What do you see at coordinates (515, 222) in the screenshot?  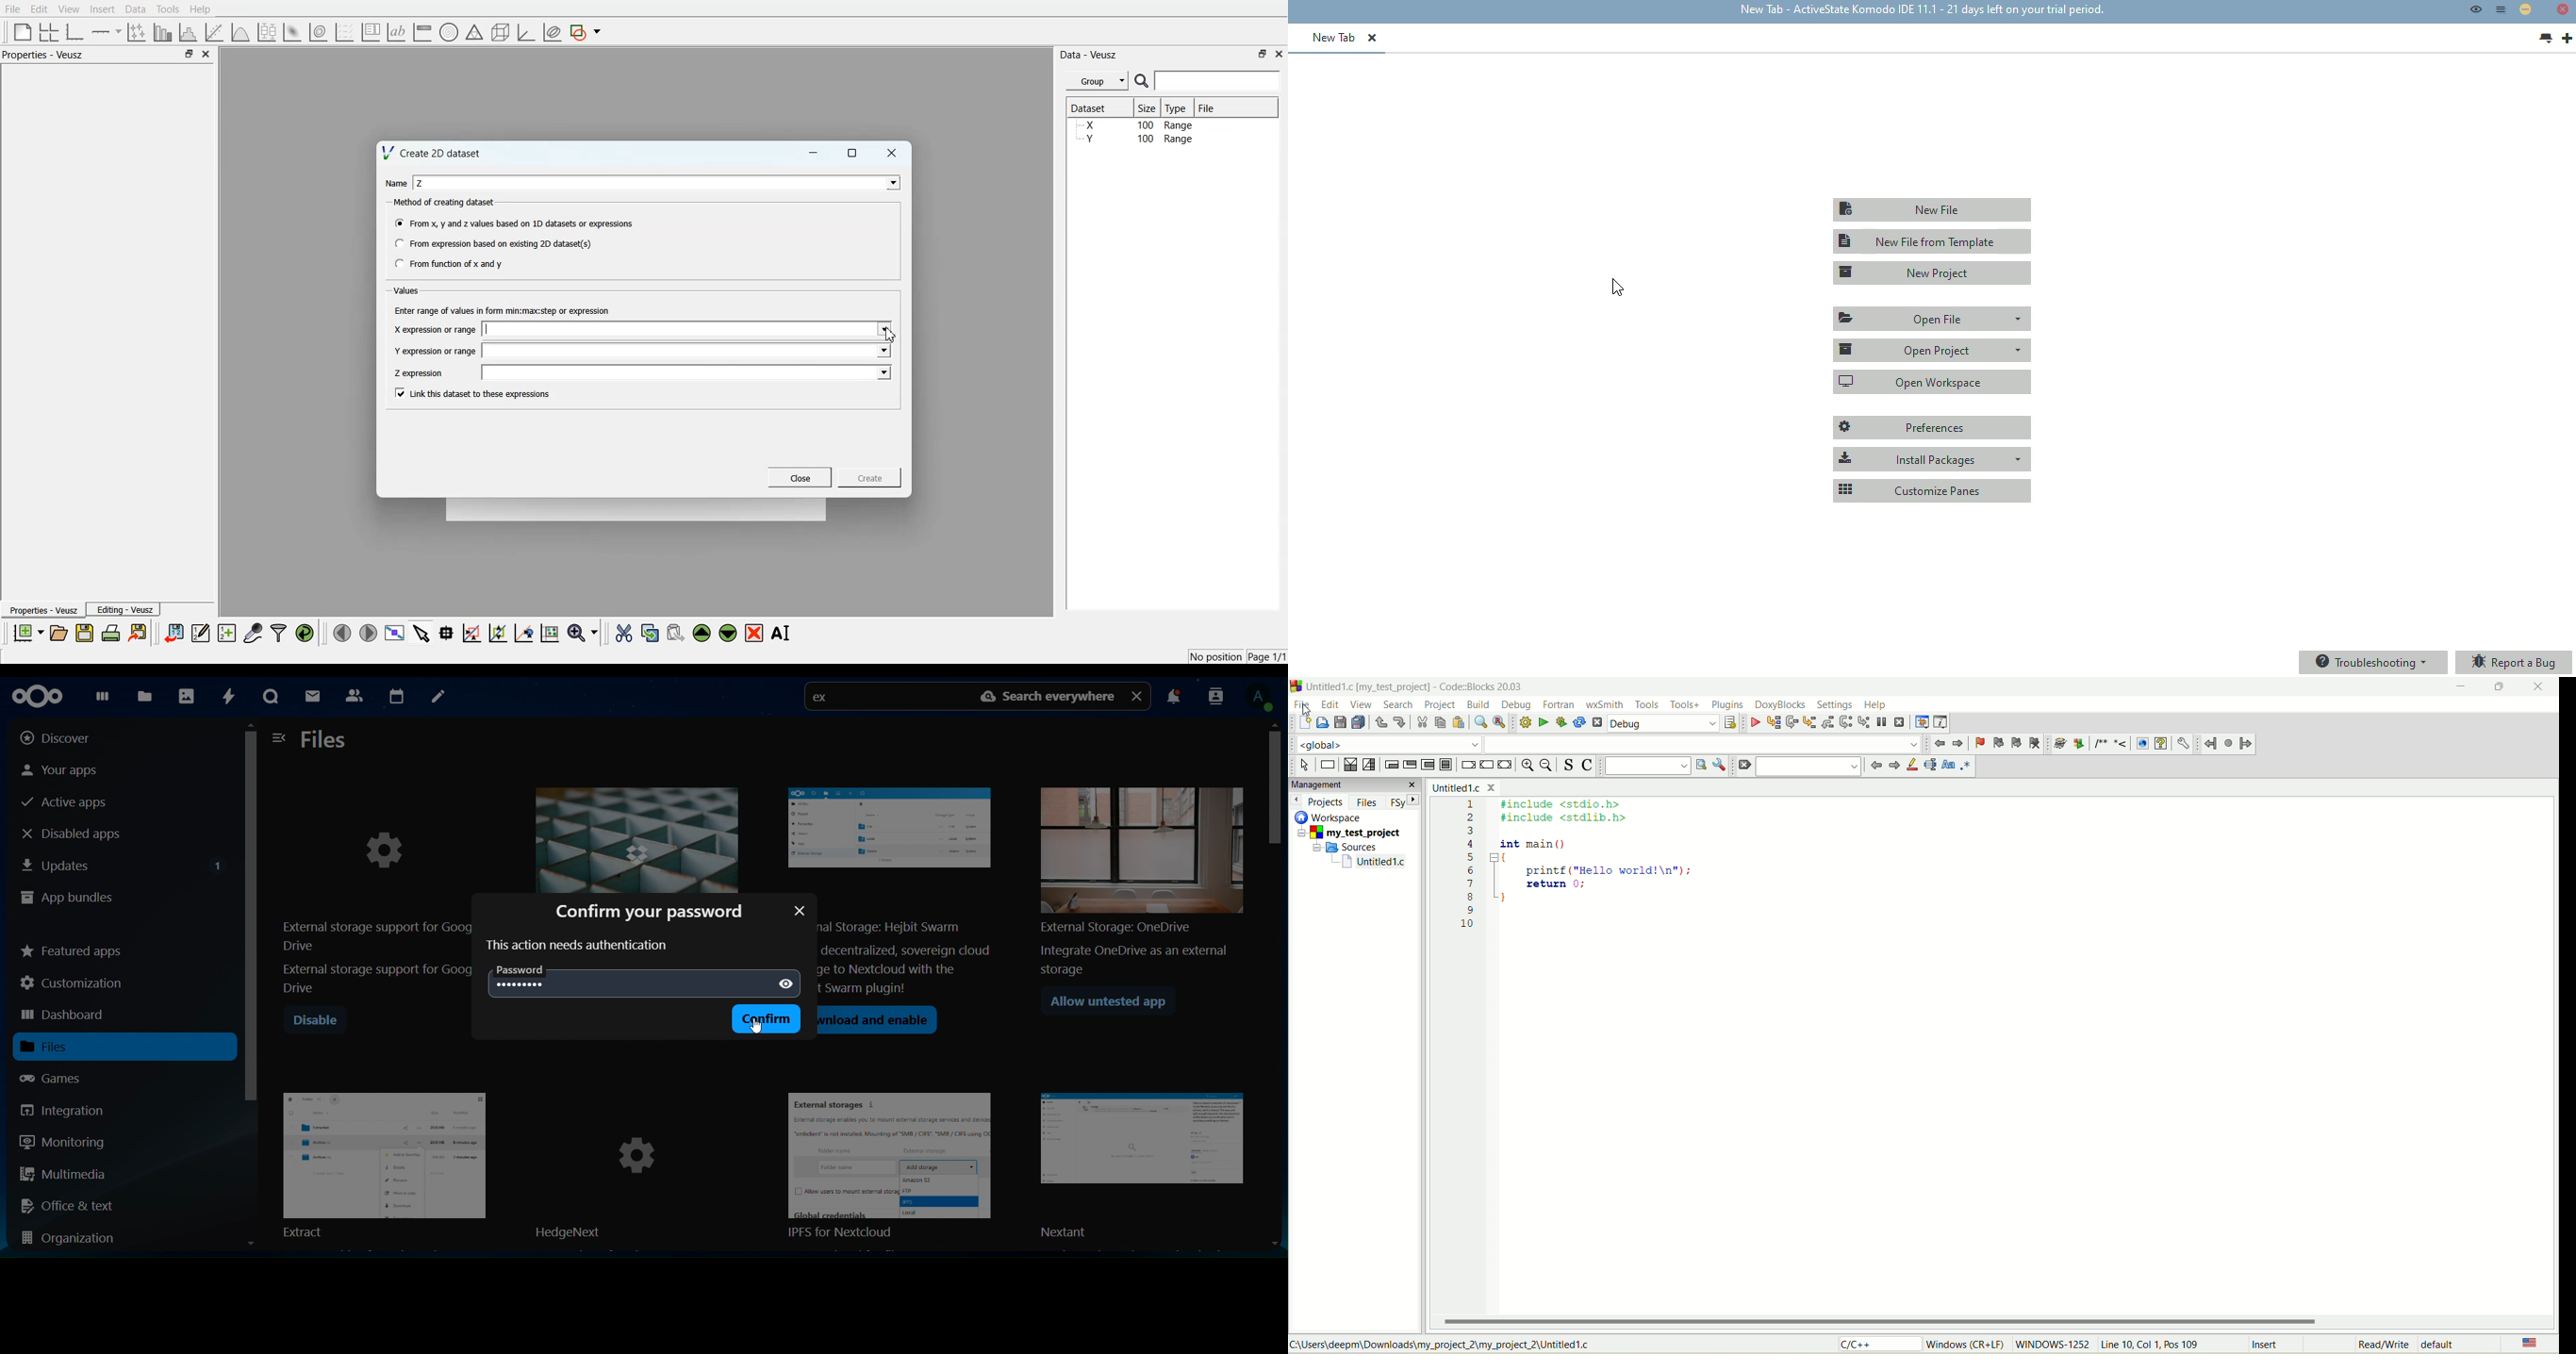 I see `|  (& Fromx, y and z values based on 1D datasets or expressions` at bounding box center [515, 222].